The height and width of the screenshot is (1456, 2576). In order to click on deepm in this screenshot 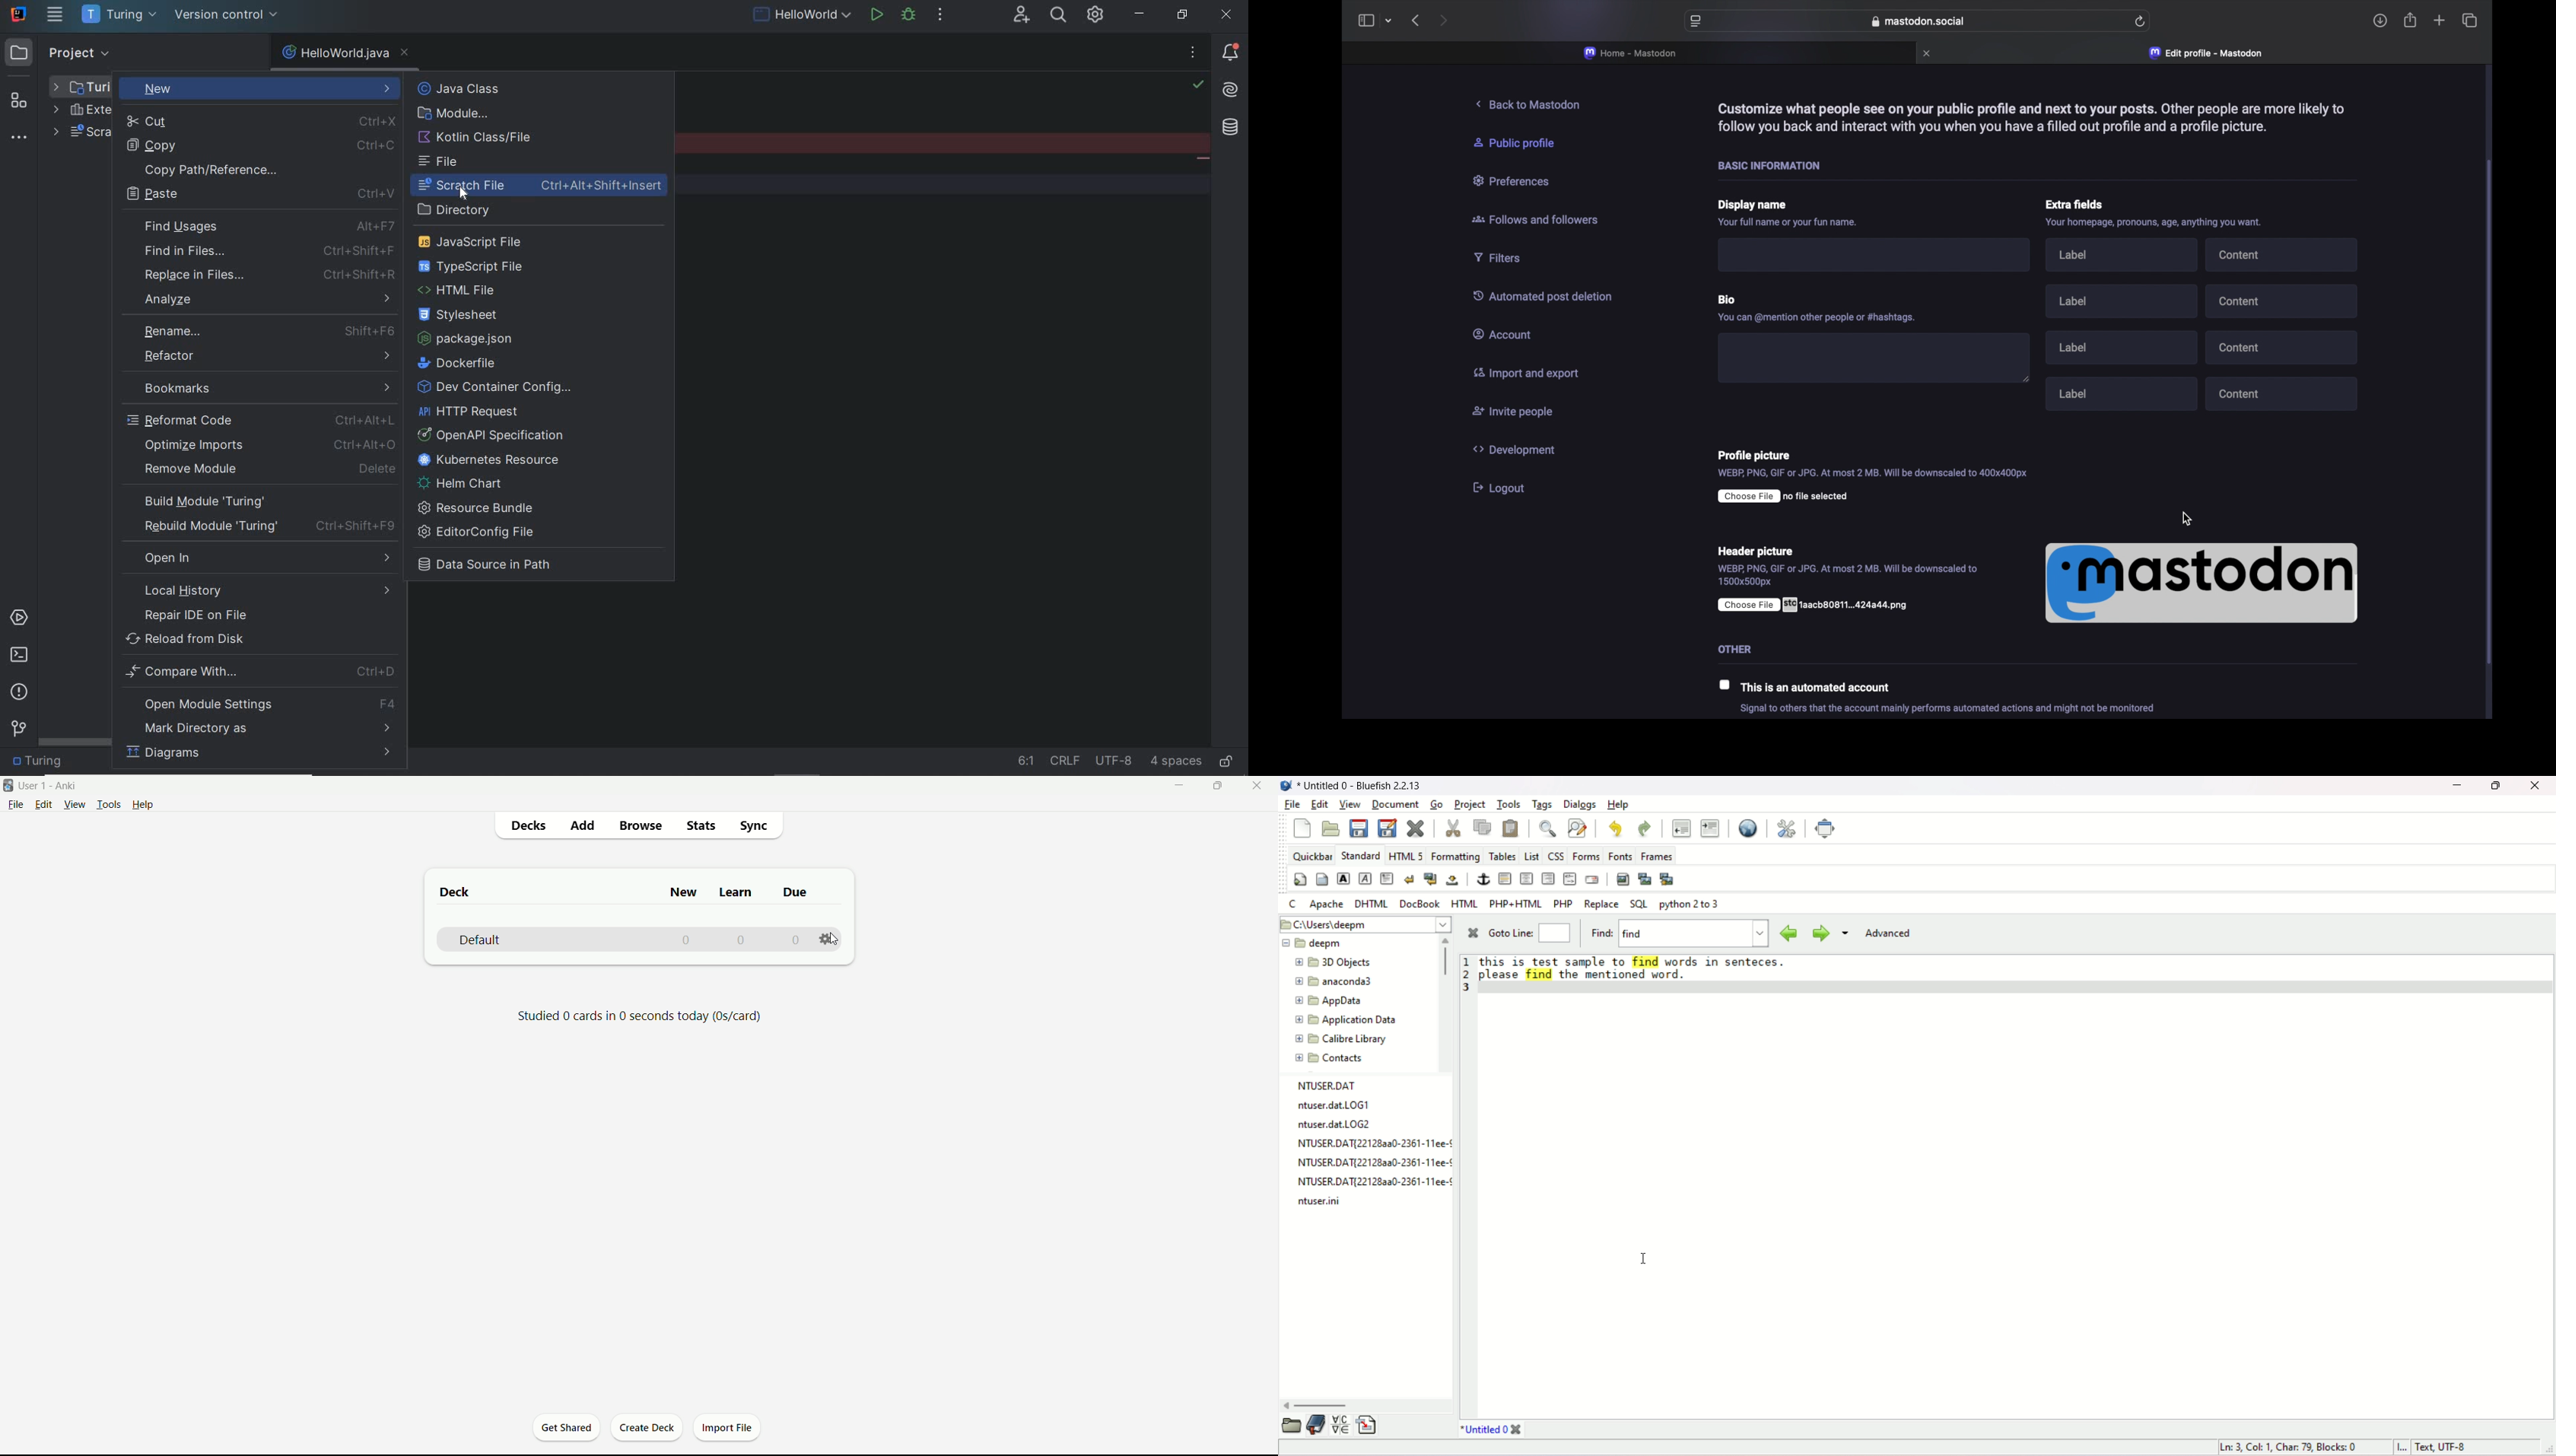, I will do `click(1313, 943)`.